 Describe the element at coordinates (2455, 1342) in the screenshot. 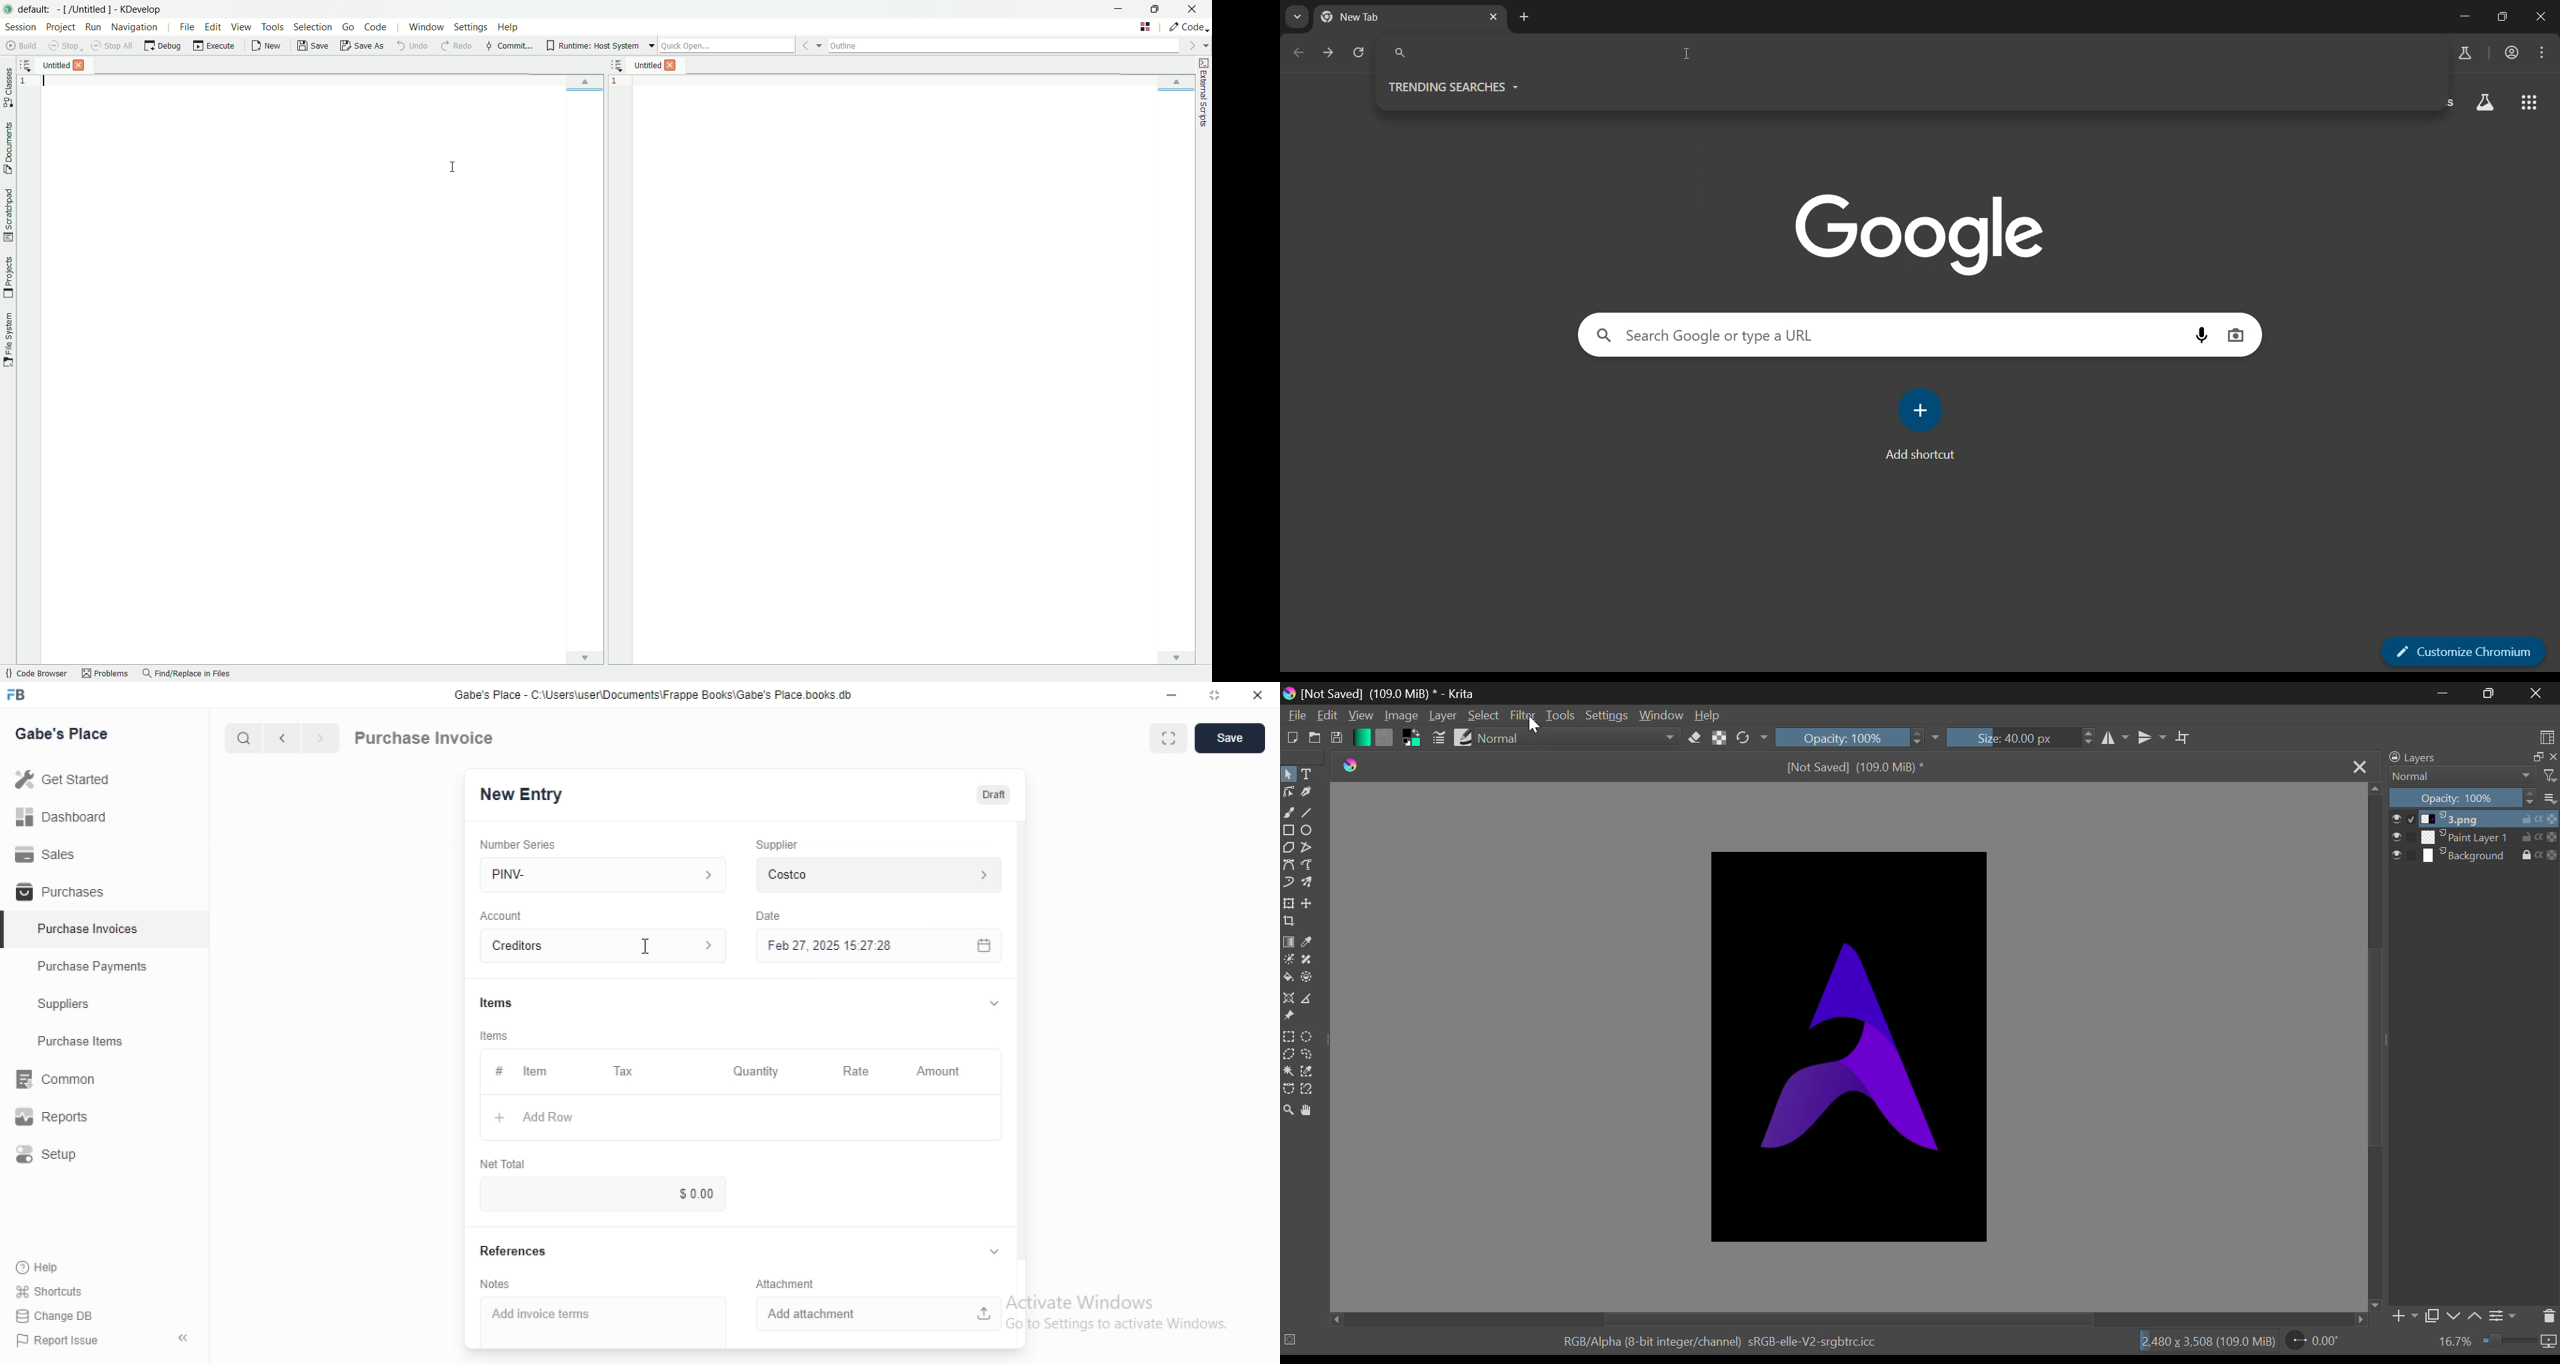

I see `16.7%` at that location.